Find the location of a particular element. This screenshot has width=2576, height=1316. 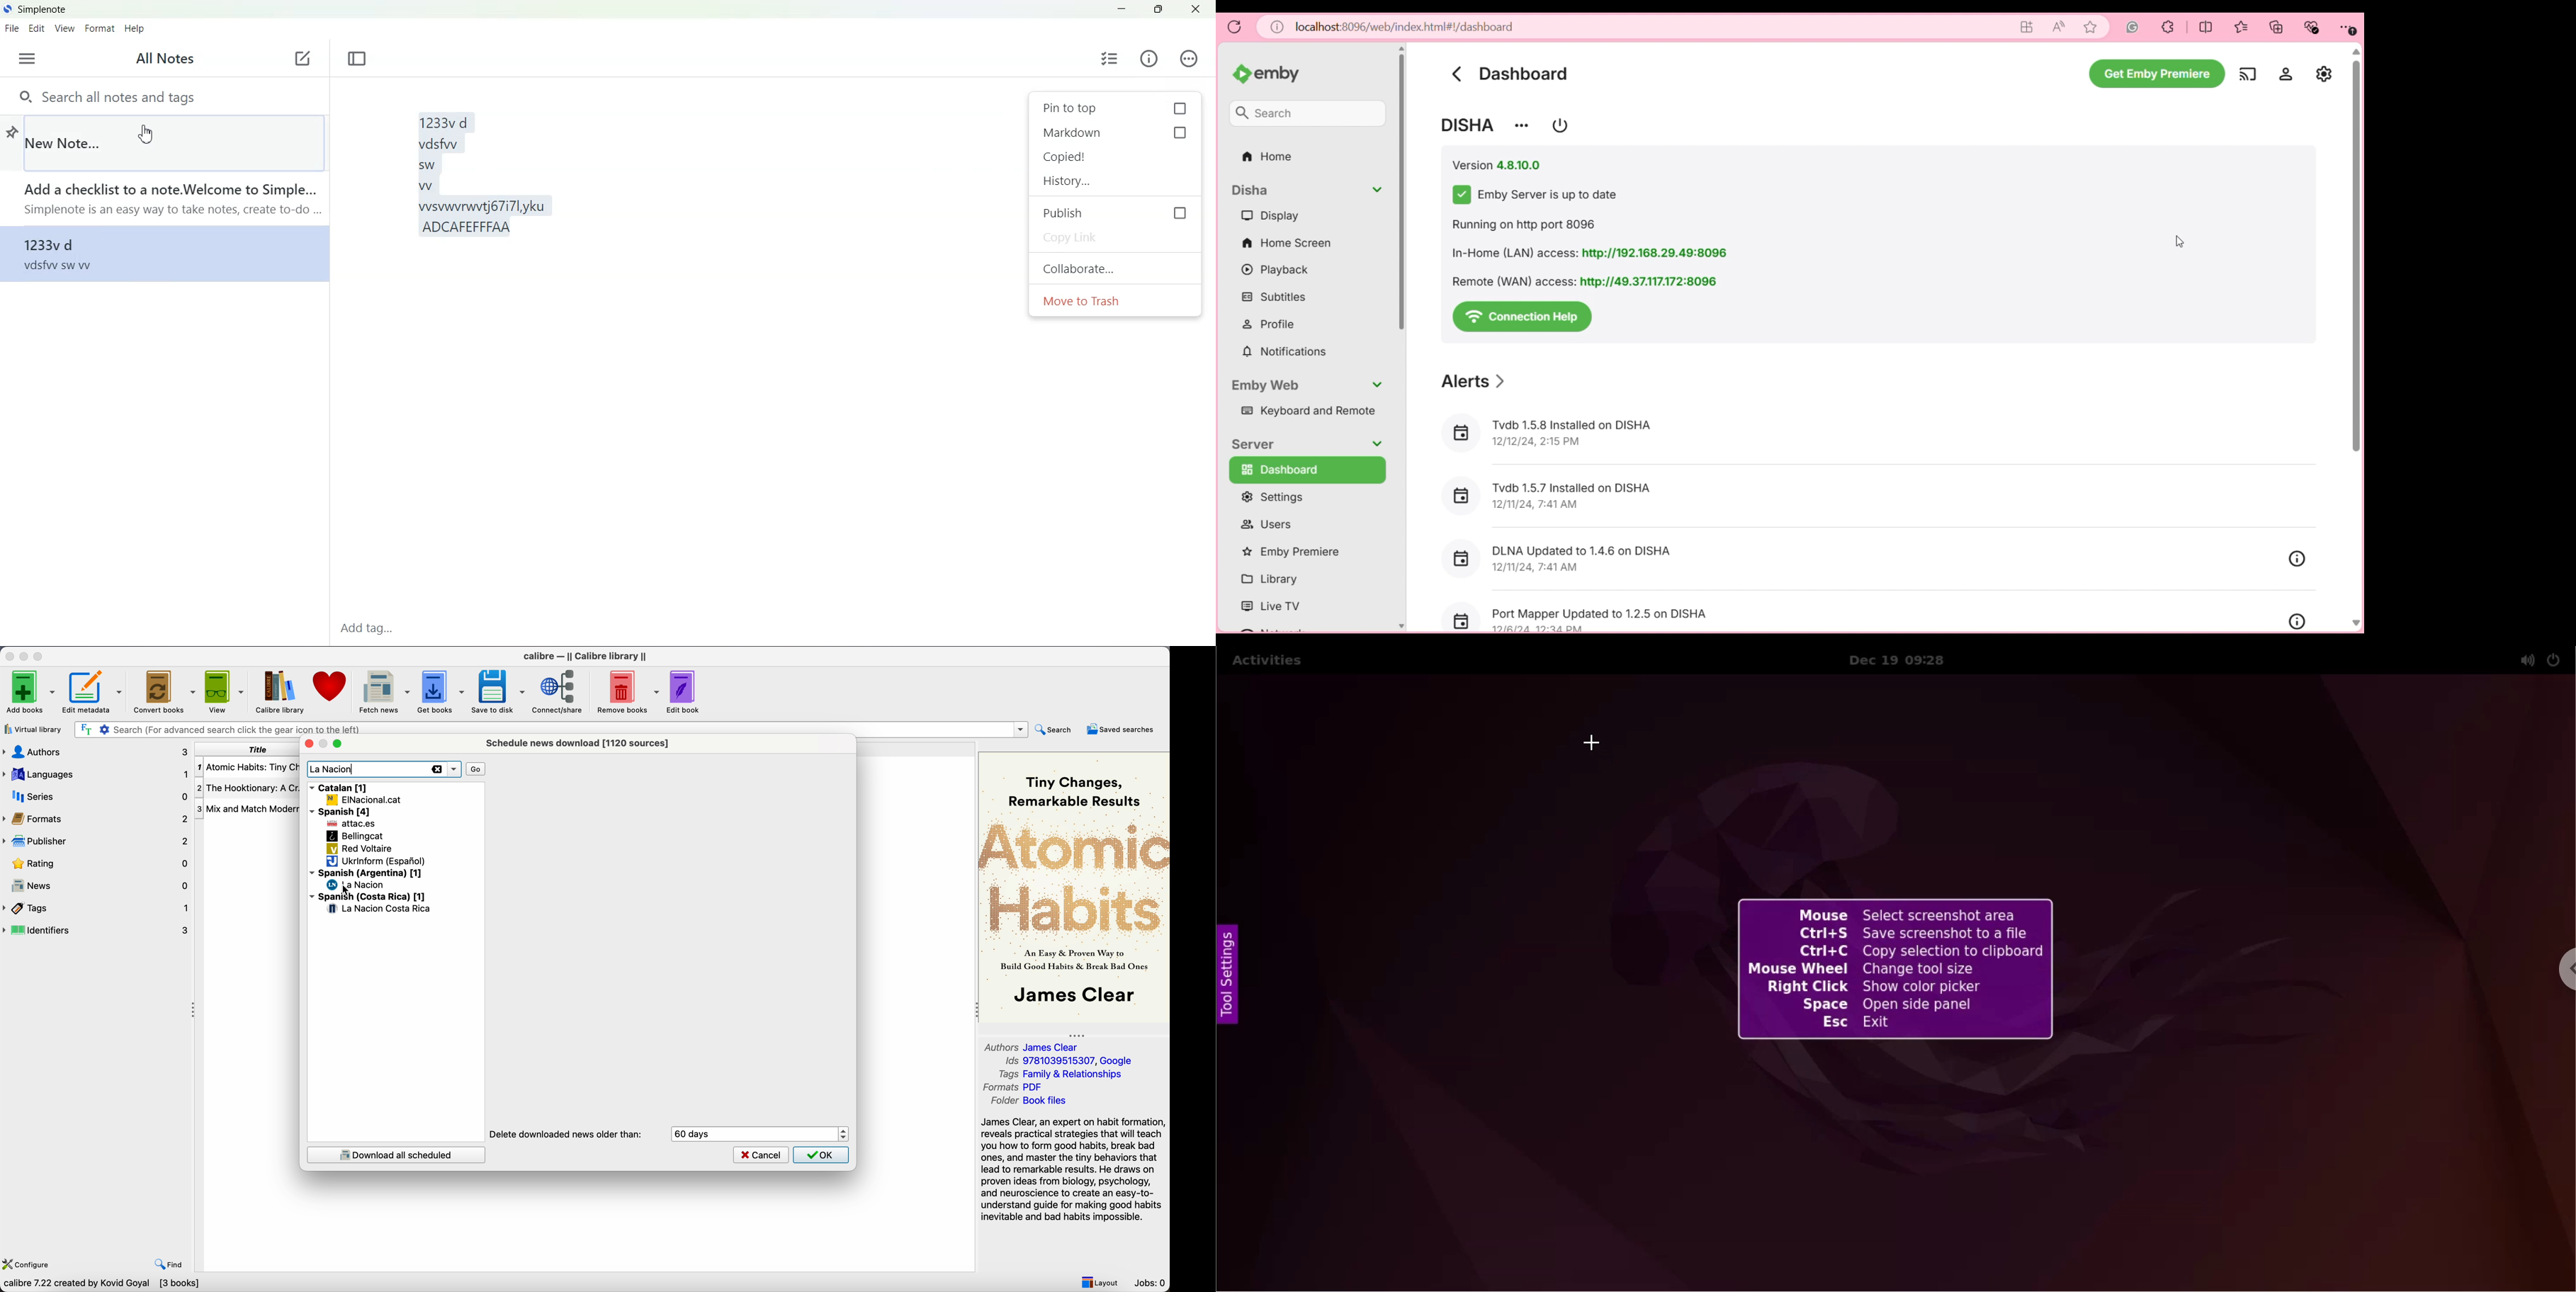

Jobs: 0 is located at coordinates (1151, 1283).